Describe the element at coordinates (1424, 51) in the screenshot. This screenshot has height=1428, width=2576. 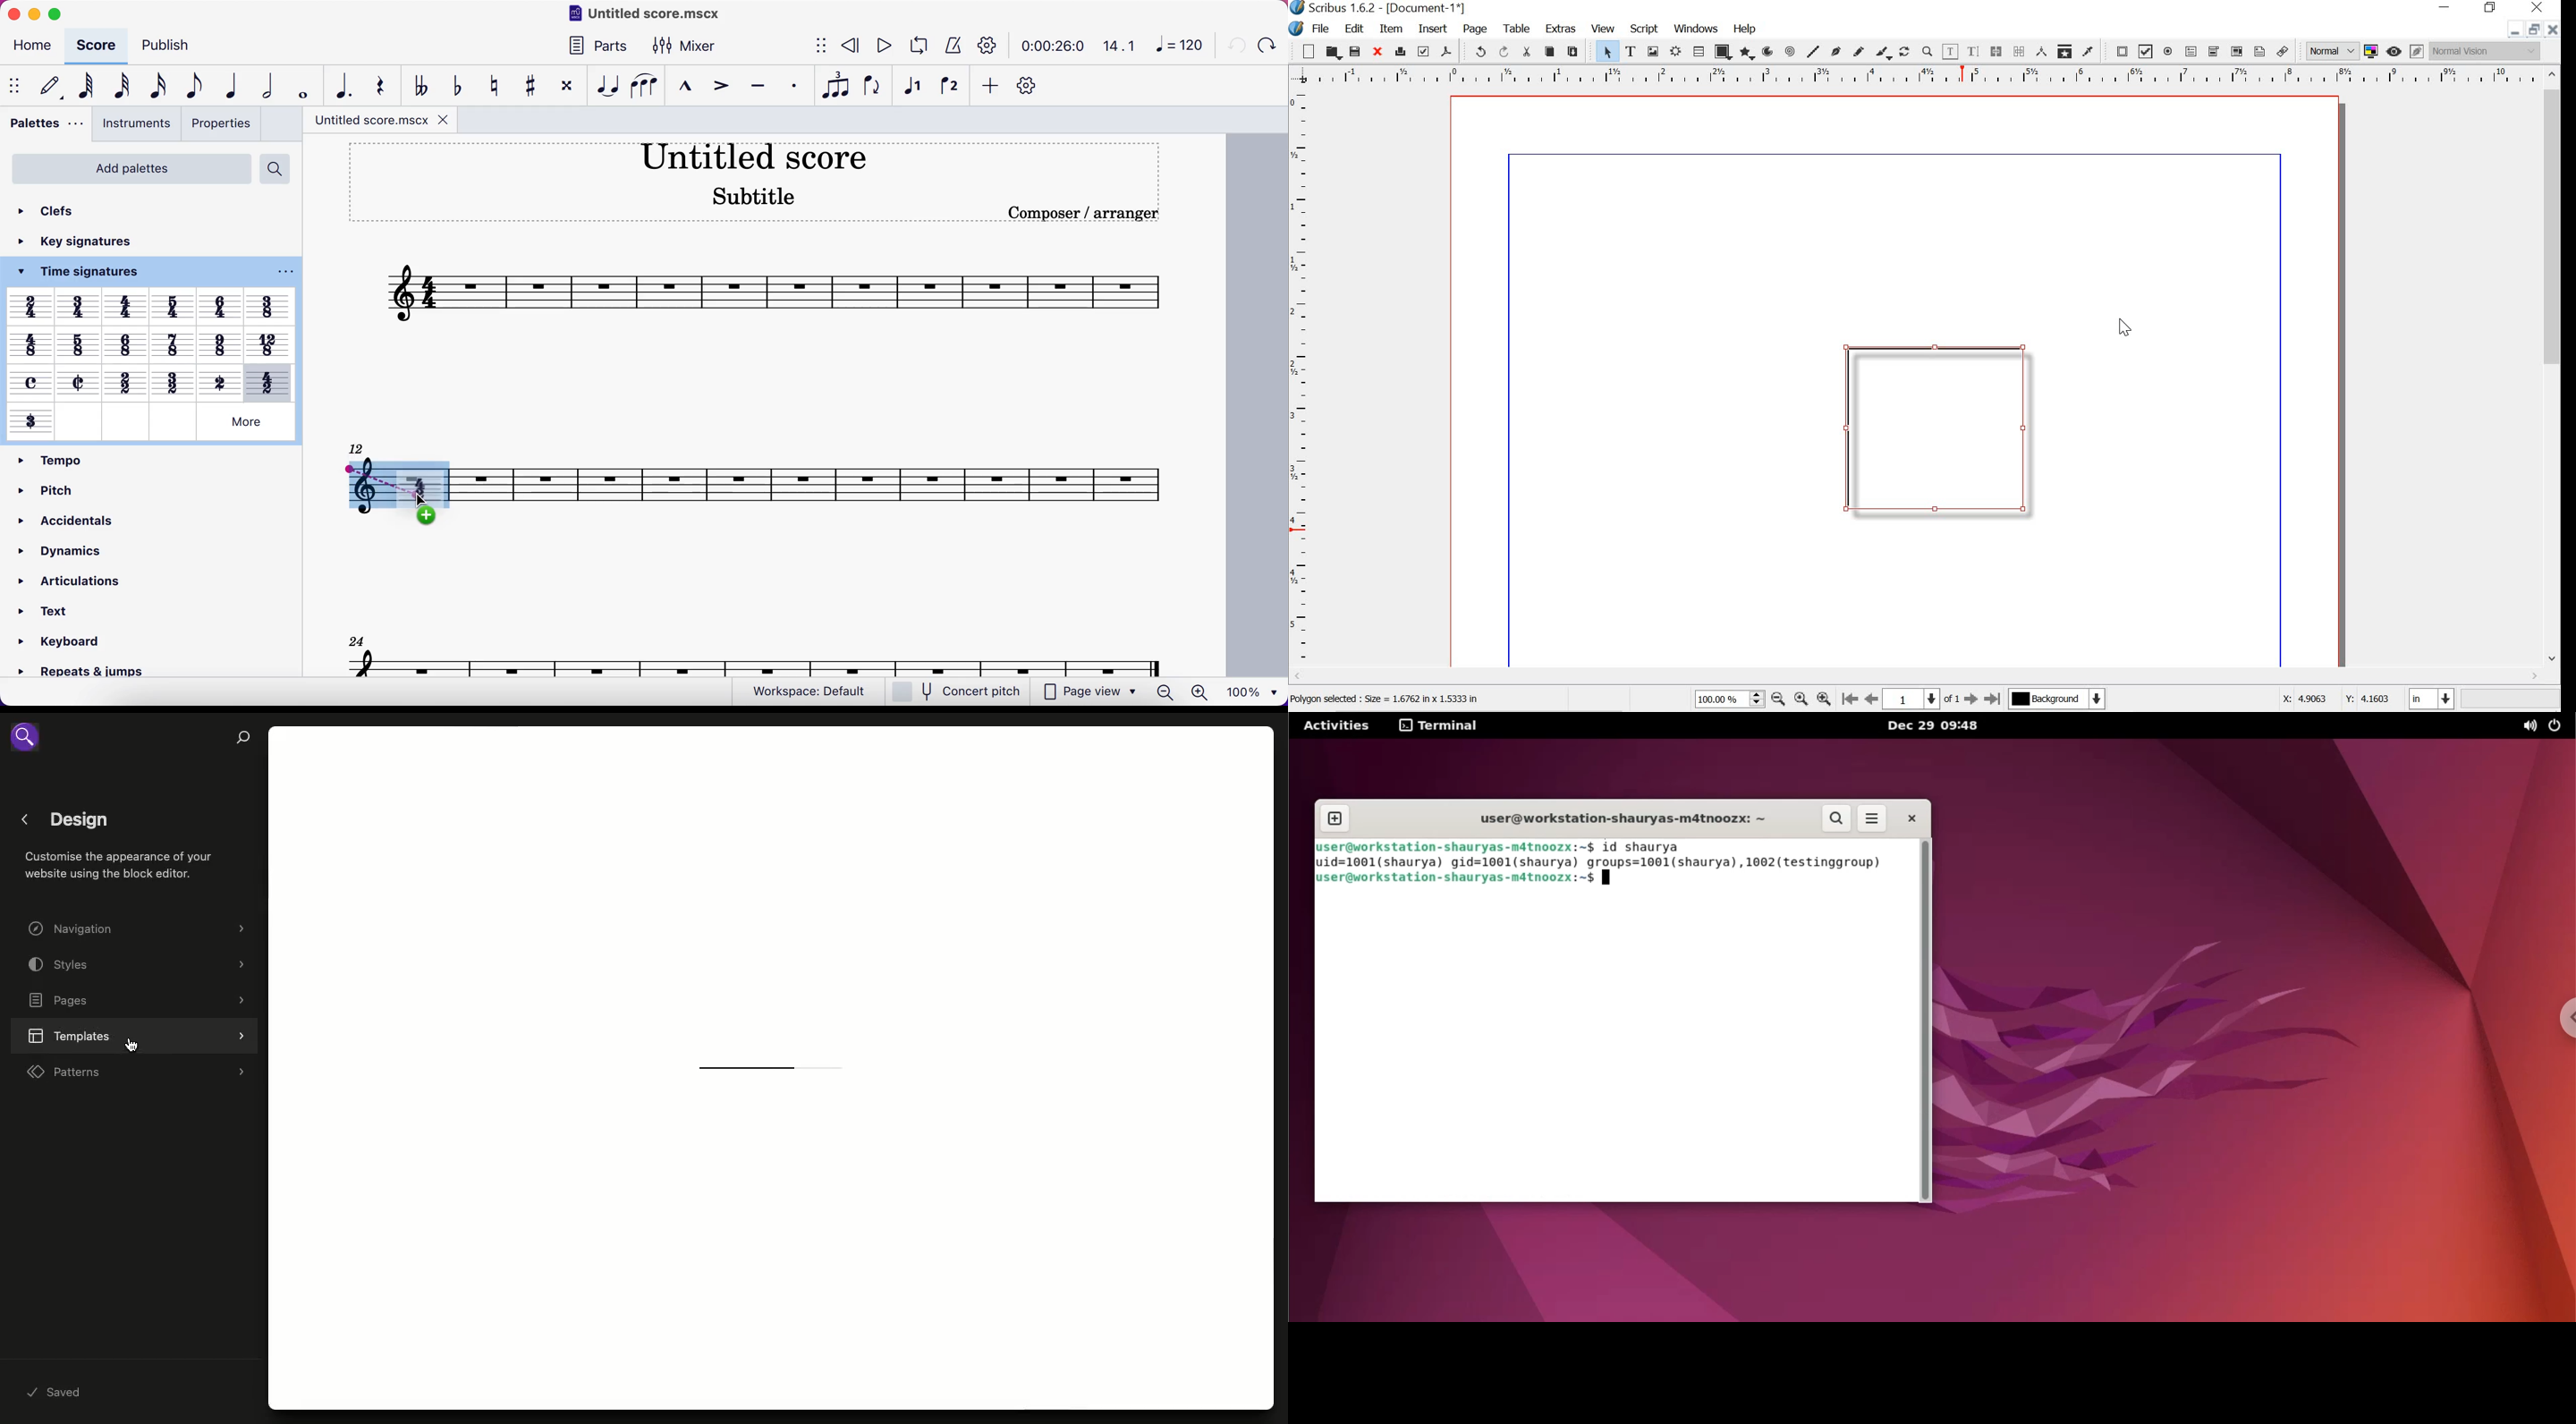
I see `preflight verifier` at that location.